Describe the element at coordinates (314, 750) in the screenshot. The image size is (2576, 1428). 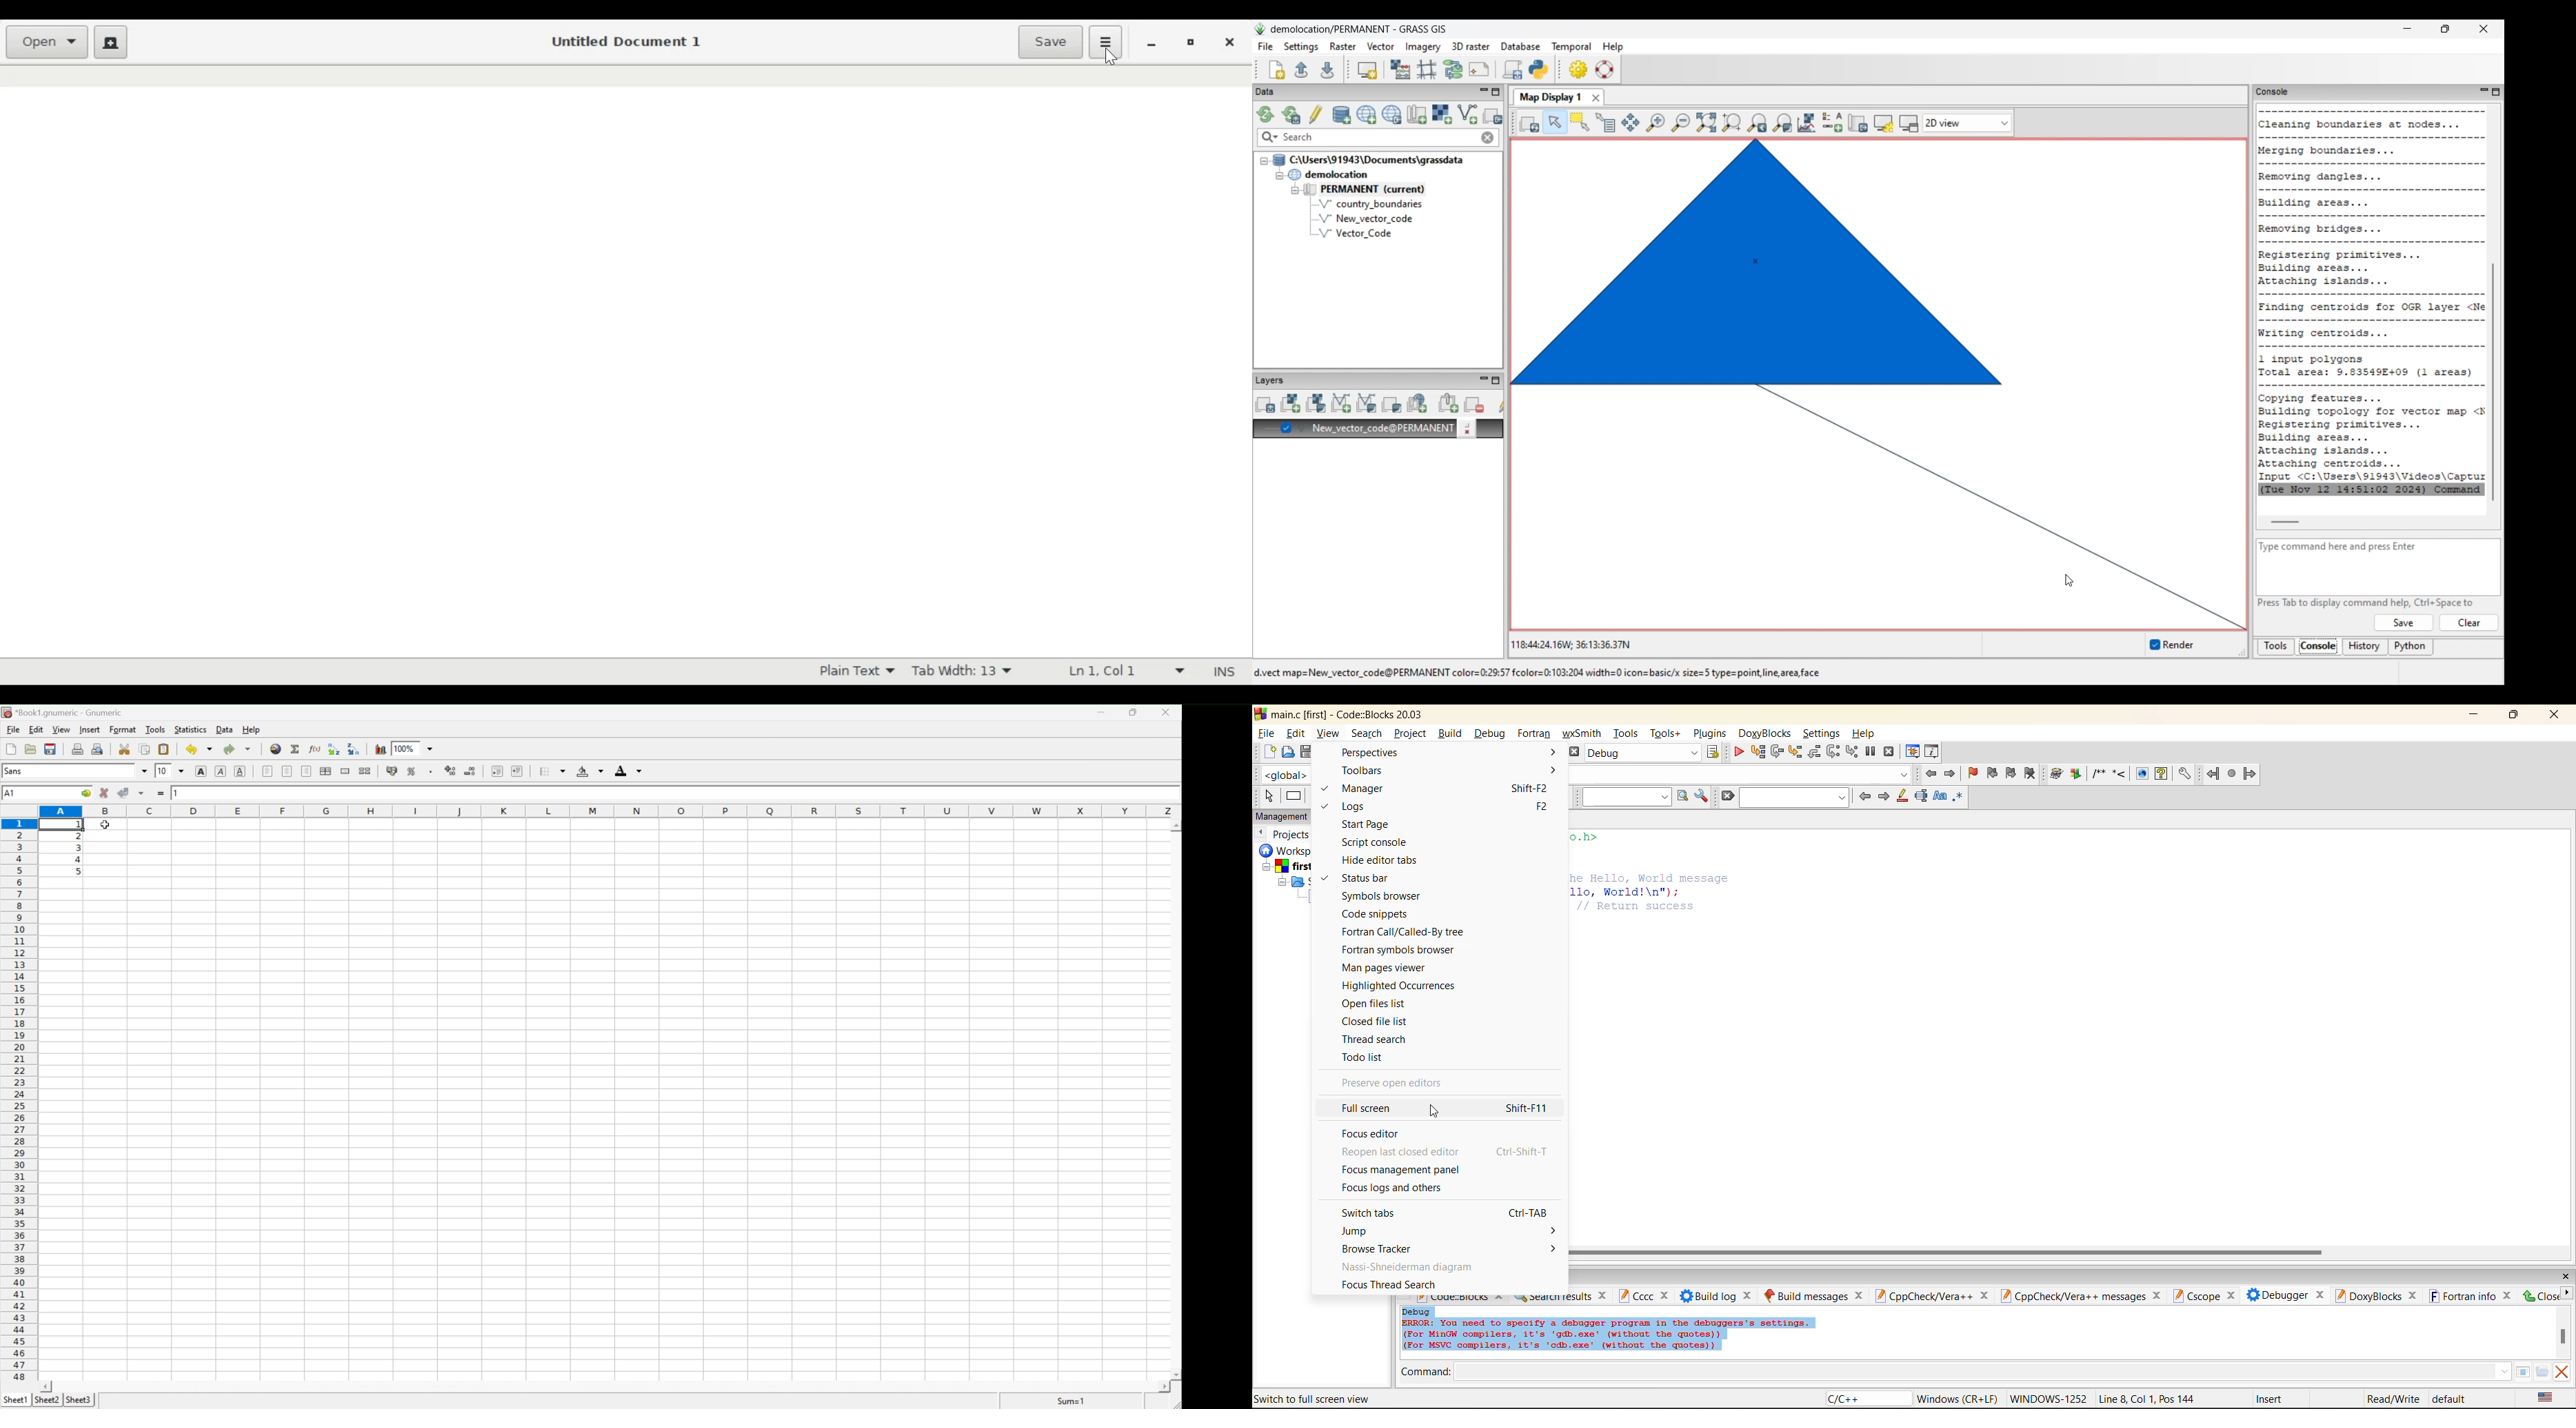
I see `Edit function in current cell` at that location.